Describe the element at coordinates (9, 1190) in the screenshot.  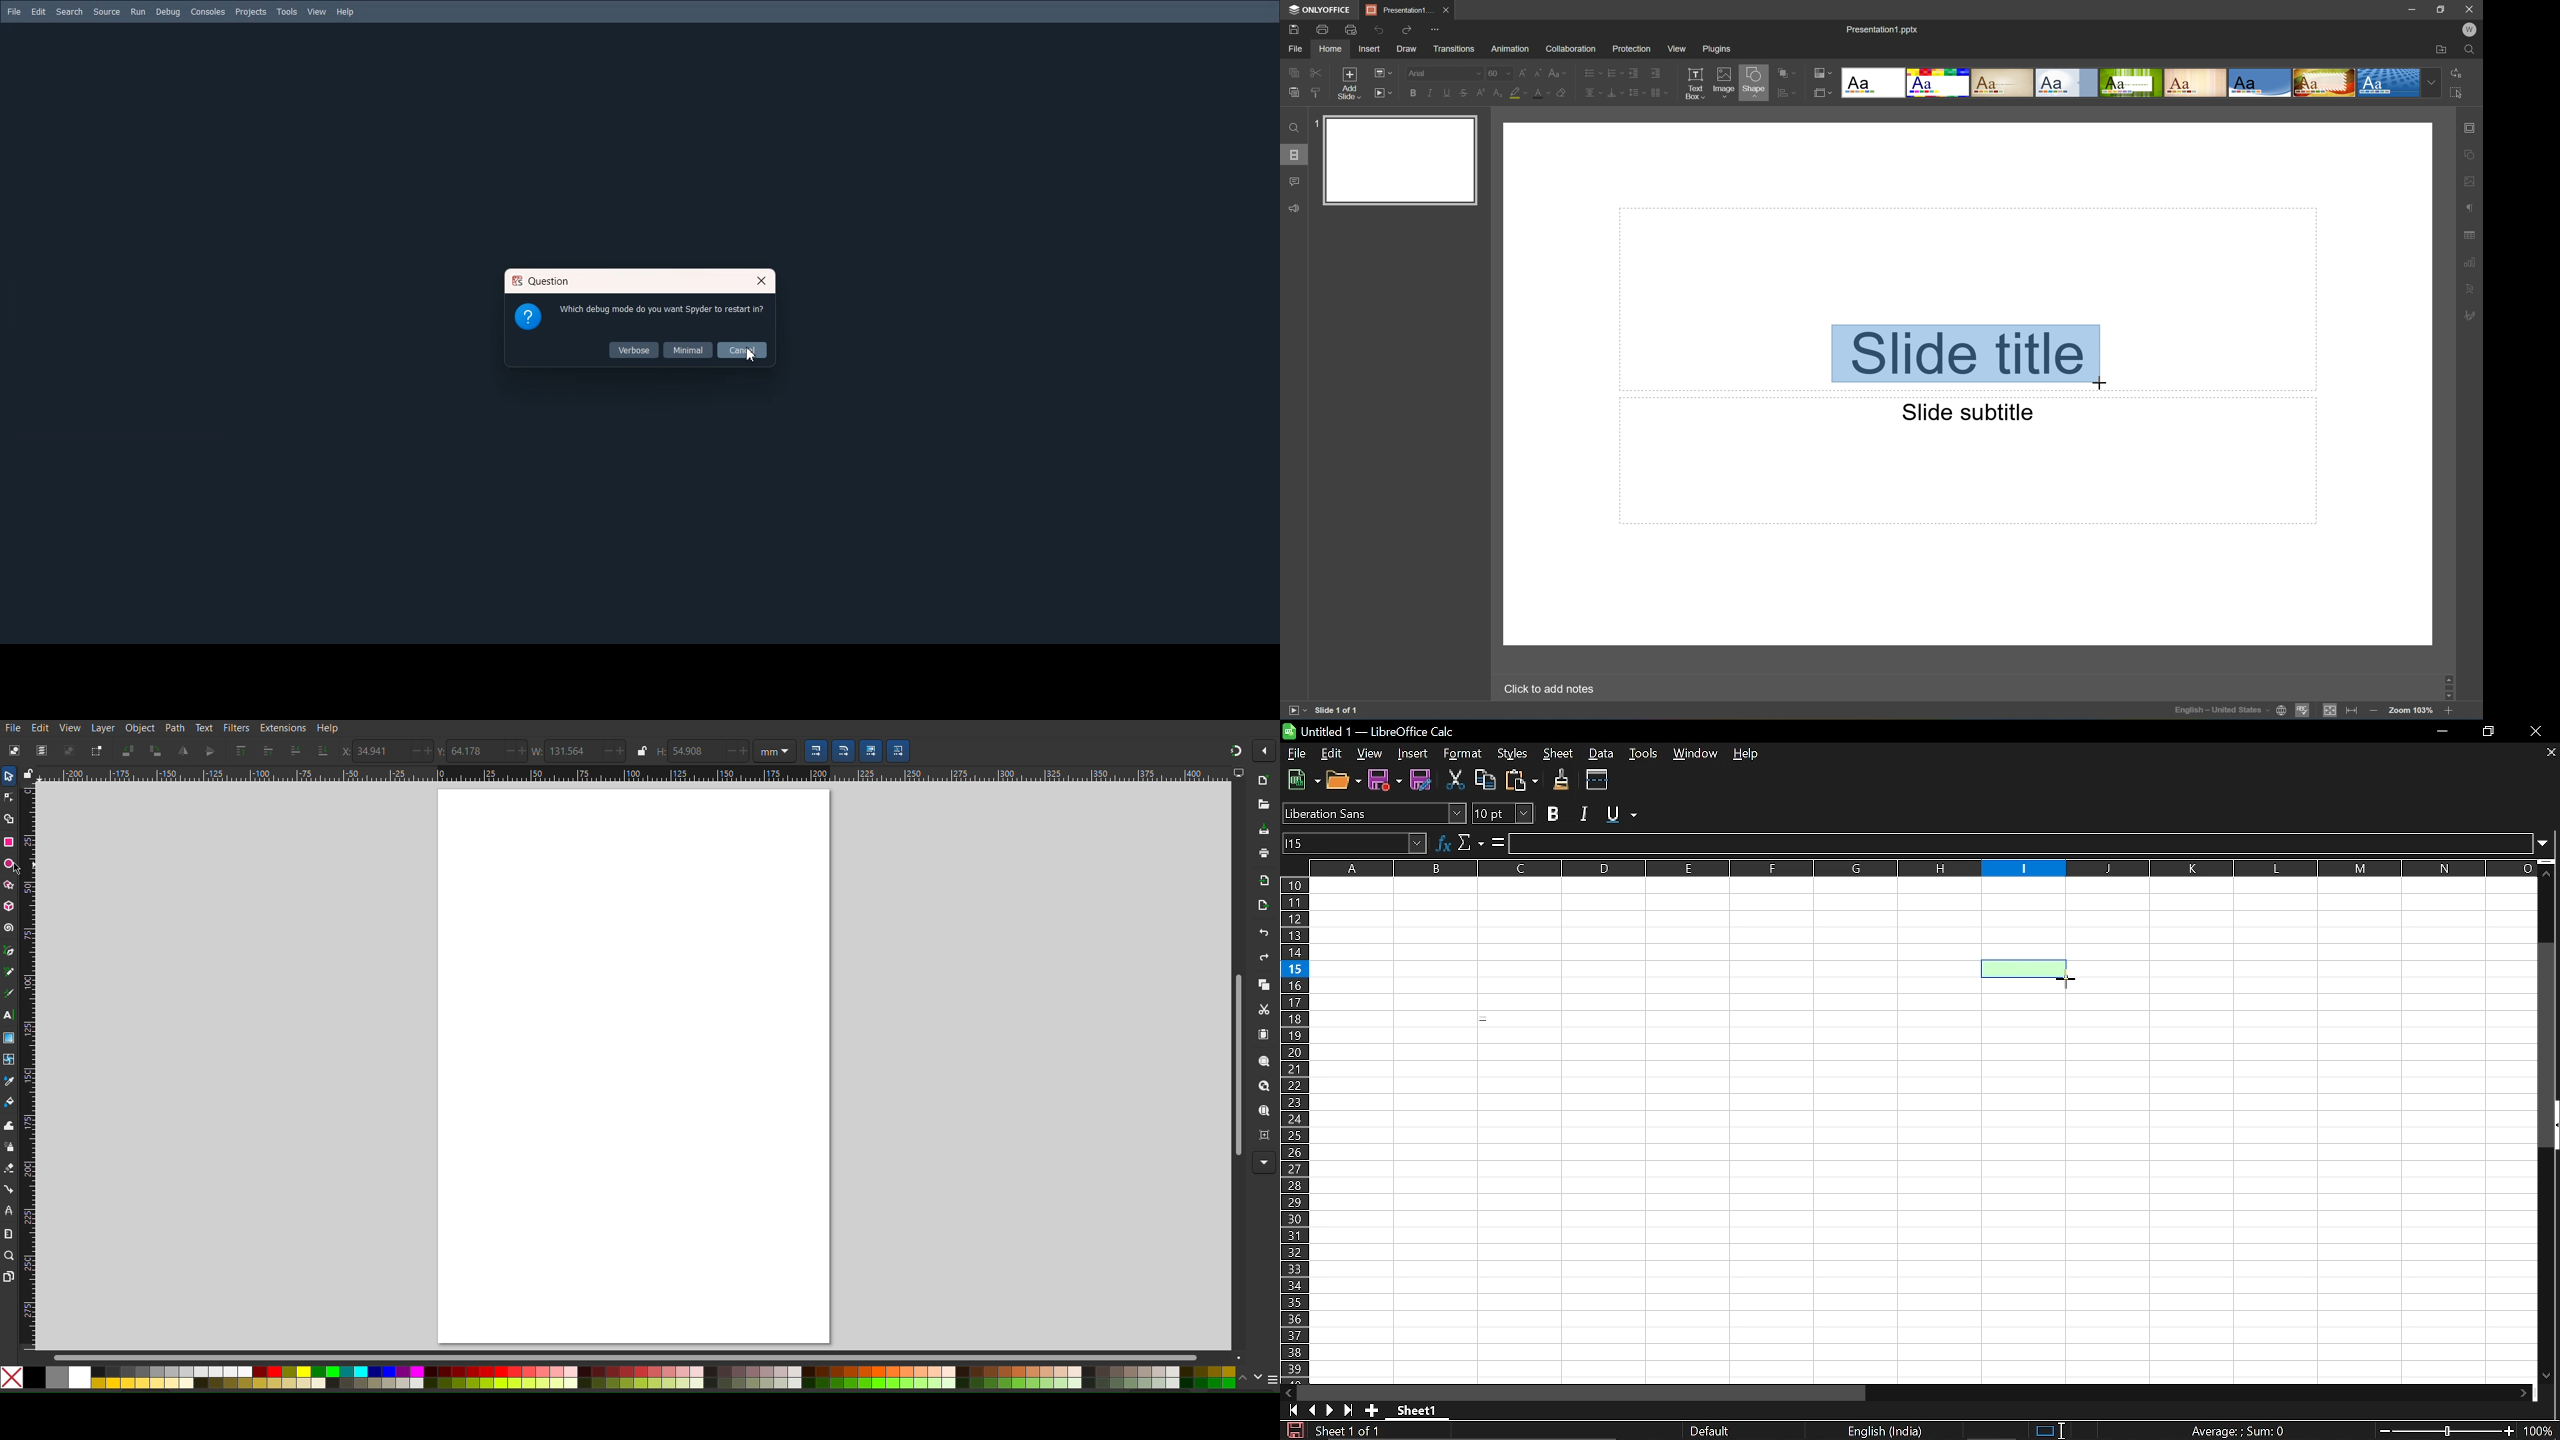
I see `Connection` at that location.